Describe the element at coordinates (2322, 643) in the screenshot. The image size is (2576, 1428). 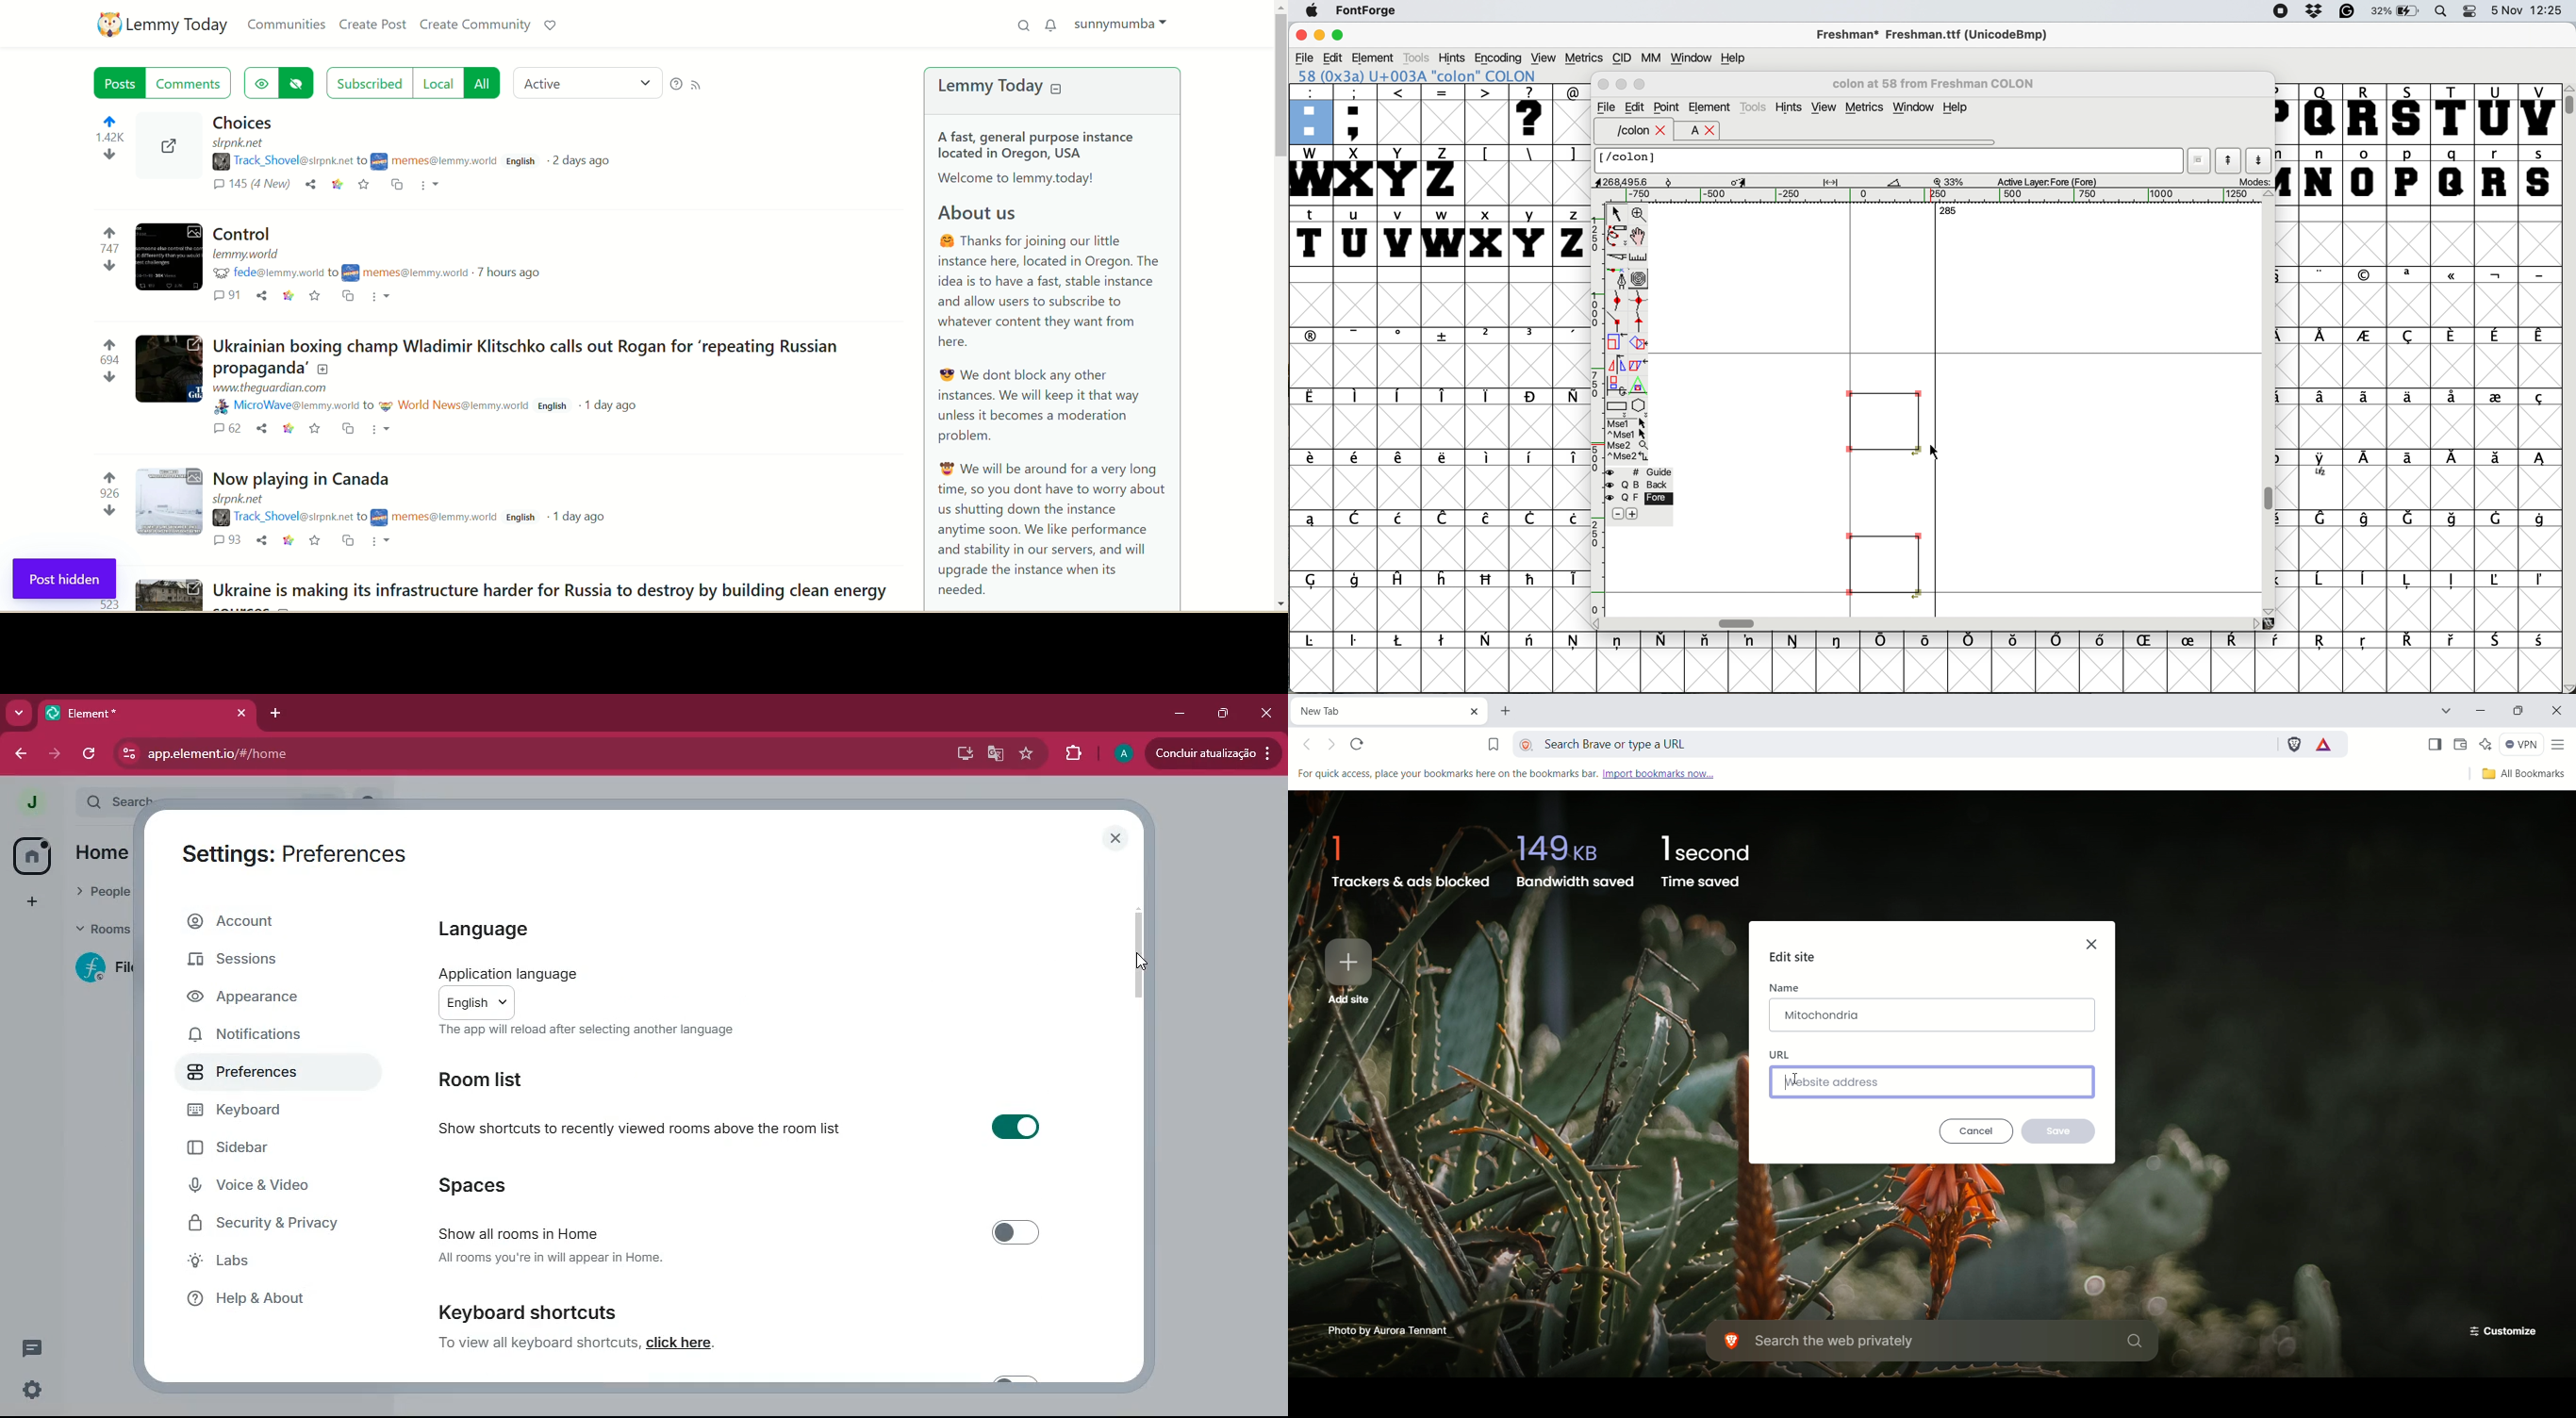
I see `symbol` at that location.